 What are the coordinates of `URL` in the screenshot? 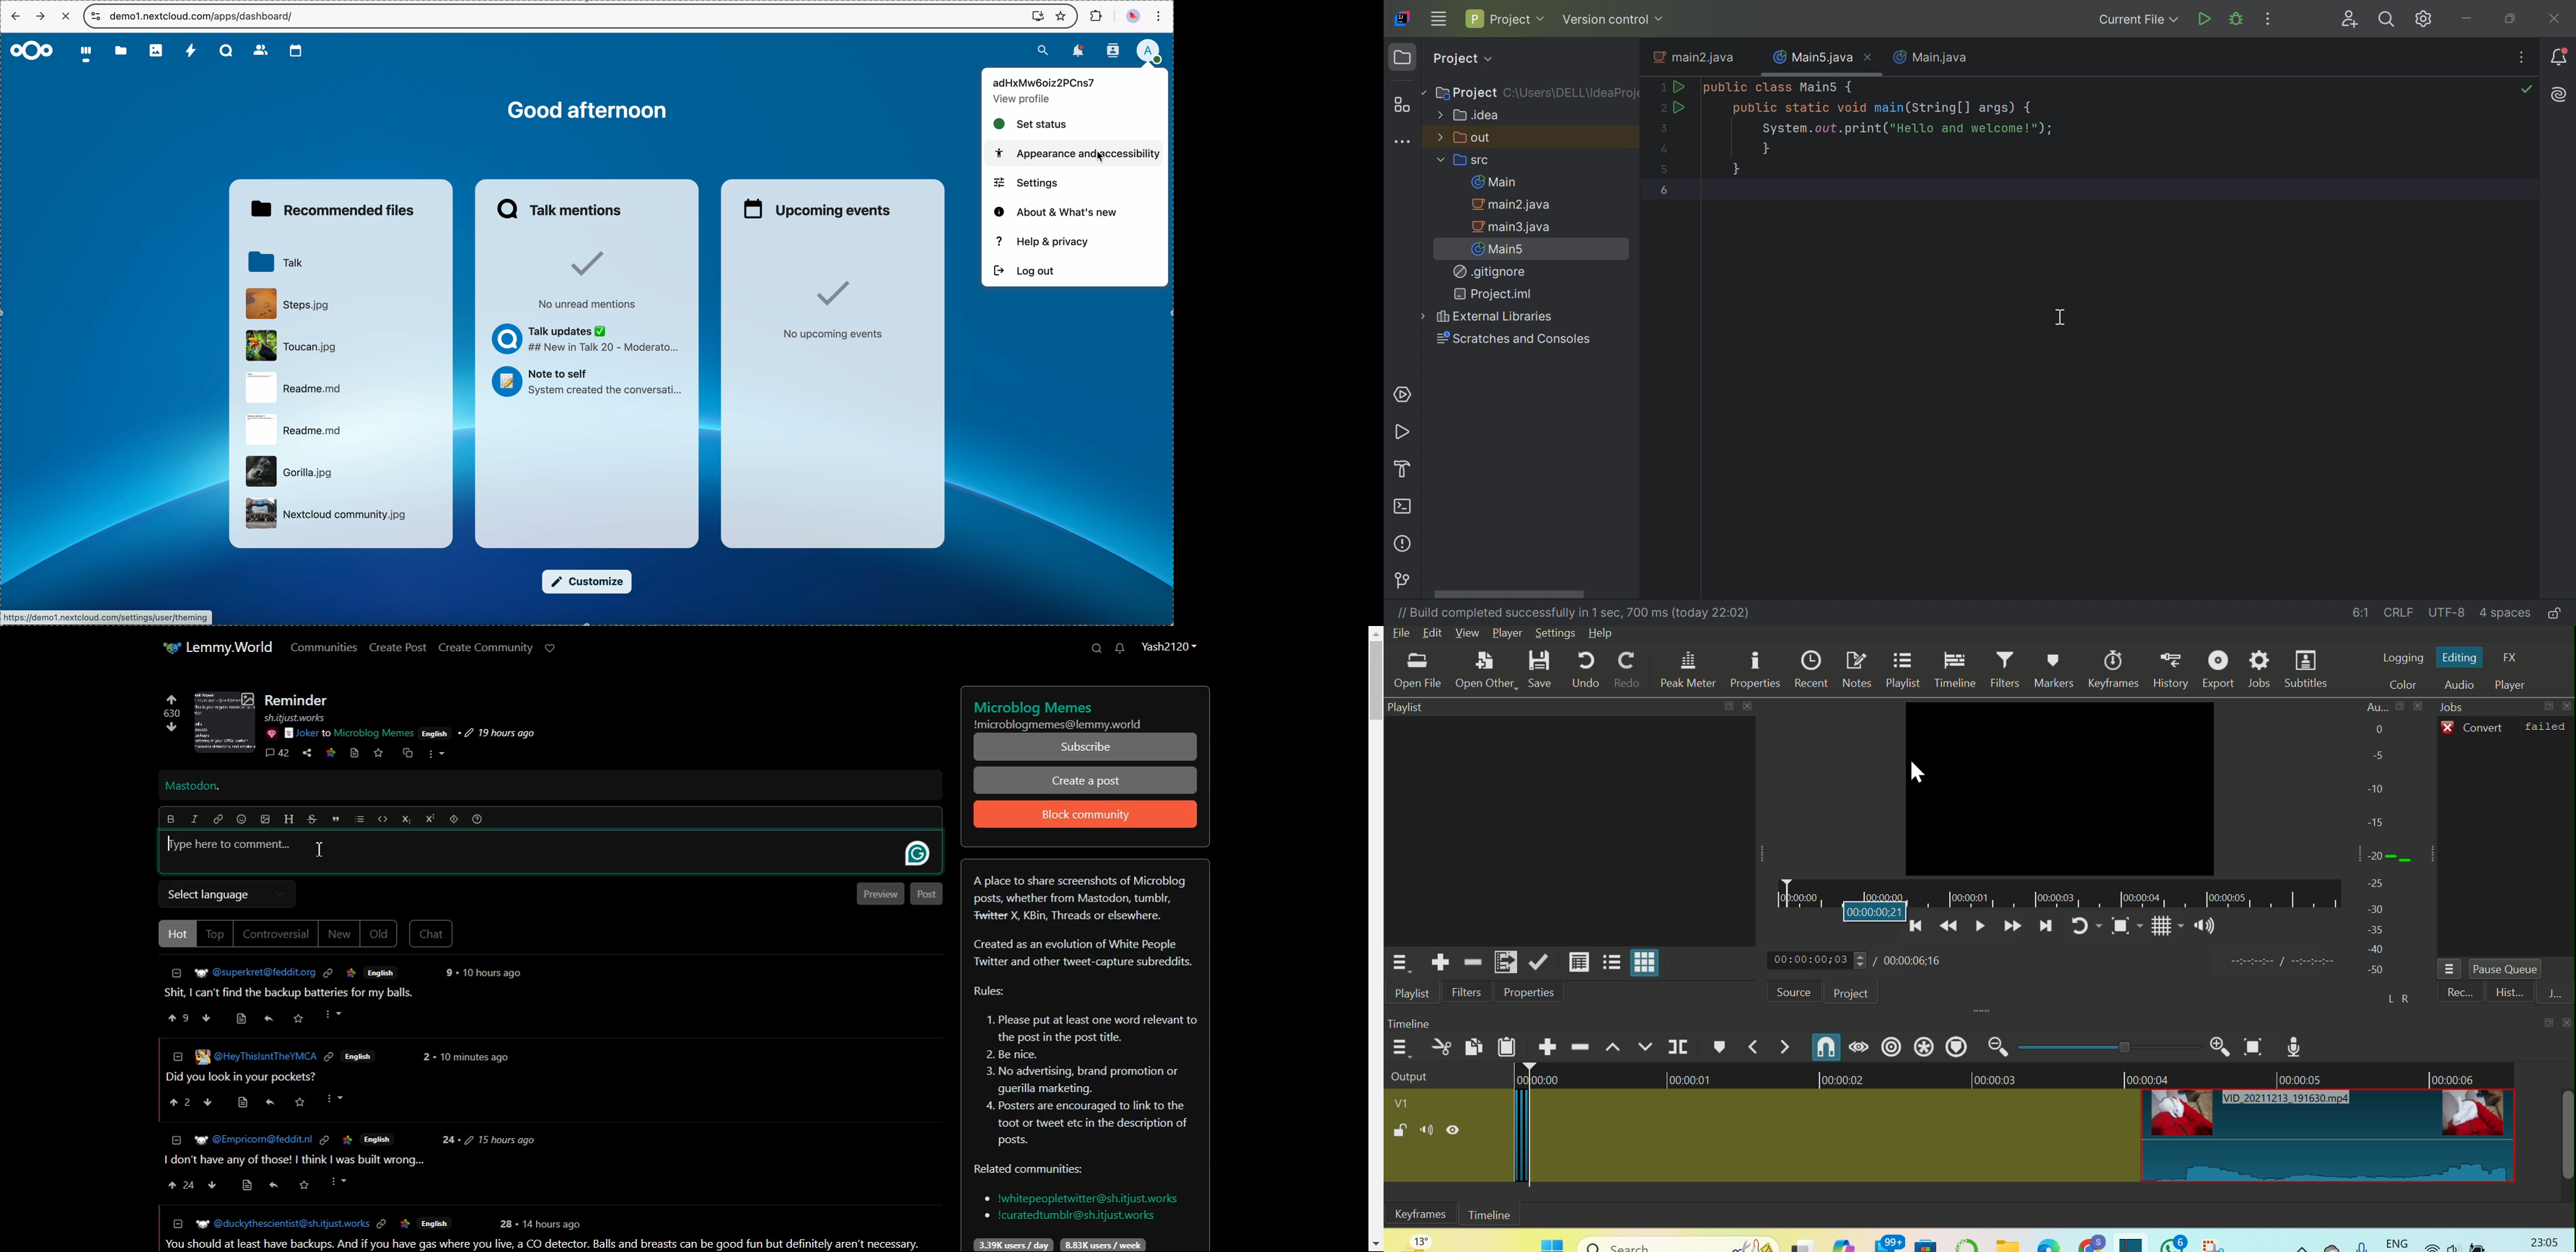 It's located at (107, 617).